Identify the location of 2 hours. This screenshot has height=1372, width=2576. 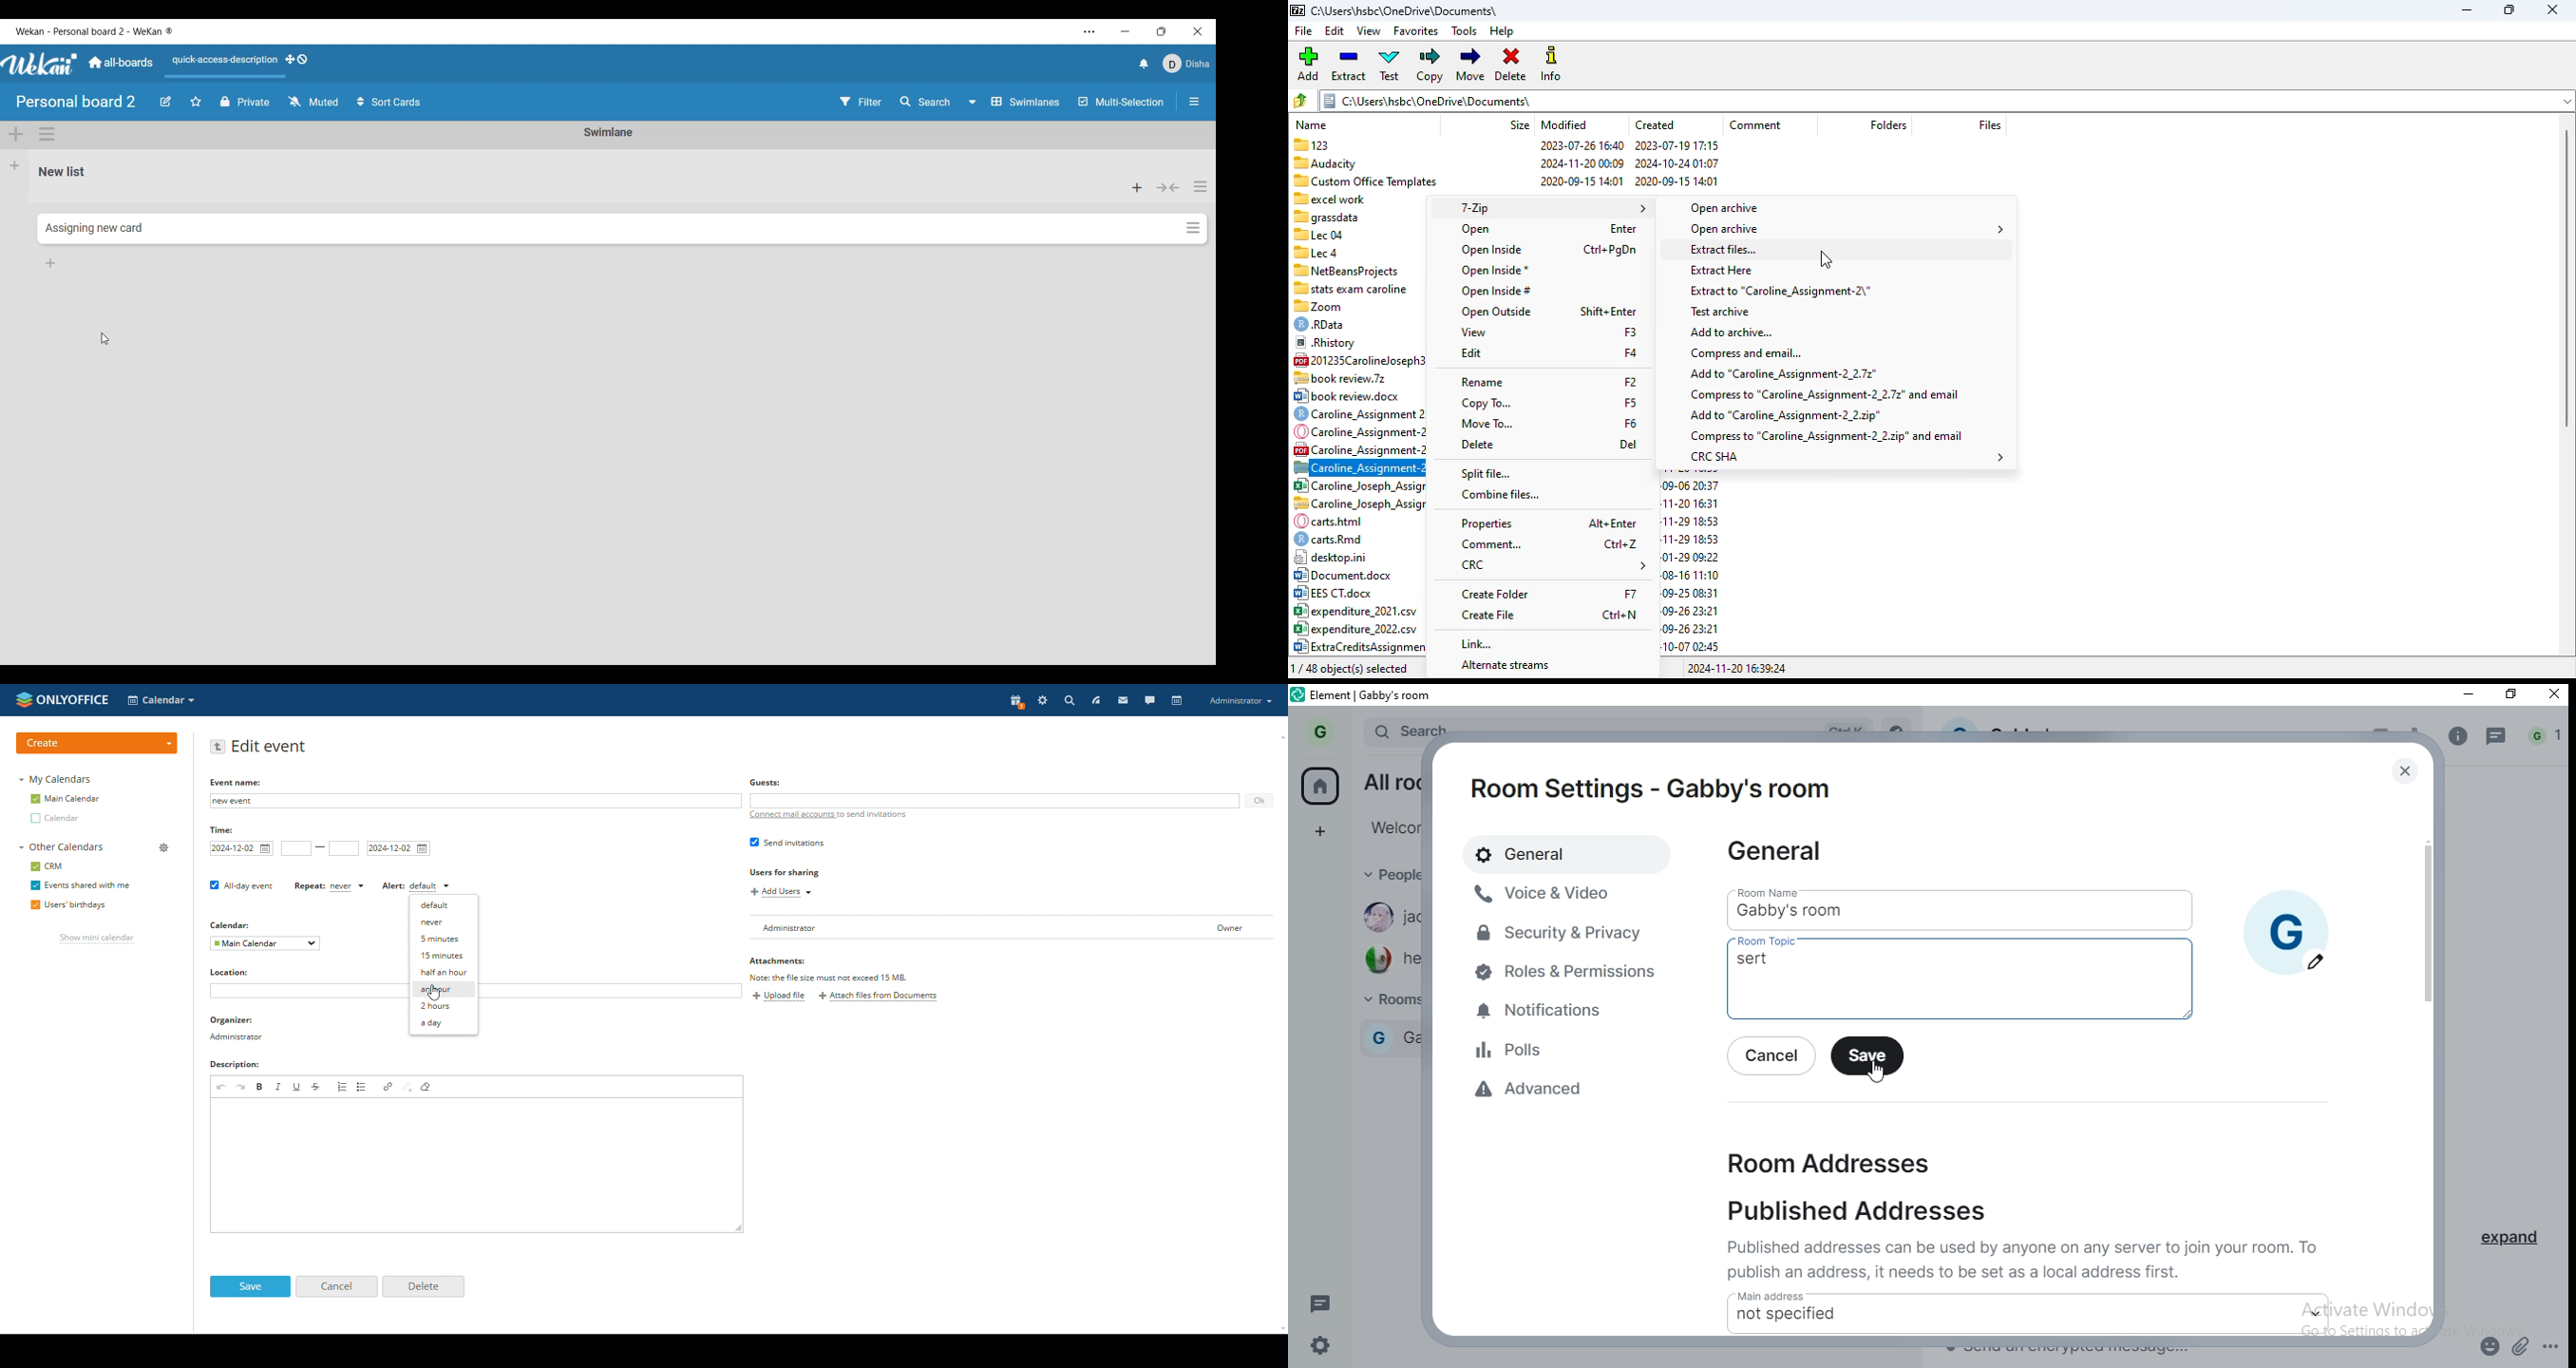
(443, 1006).